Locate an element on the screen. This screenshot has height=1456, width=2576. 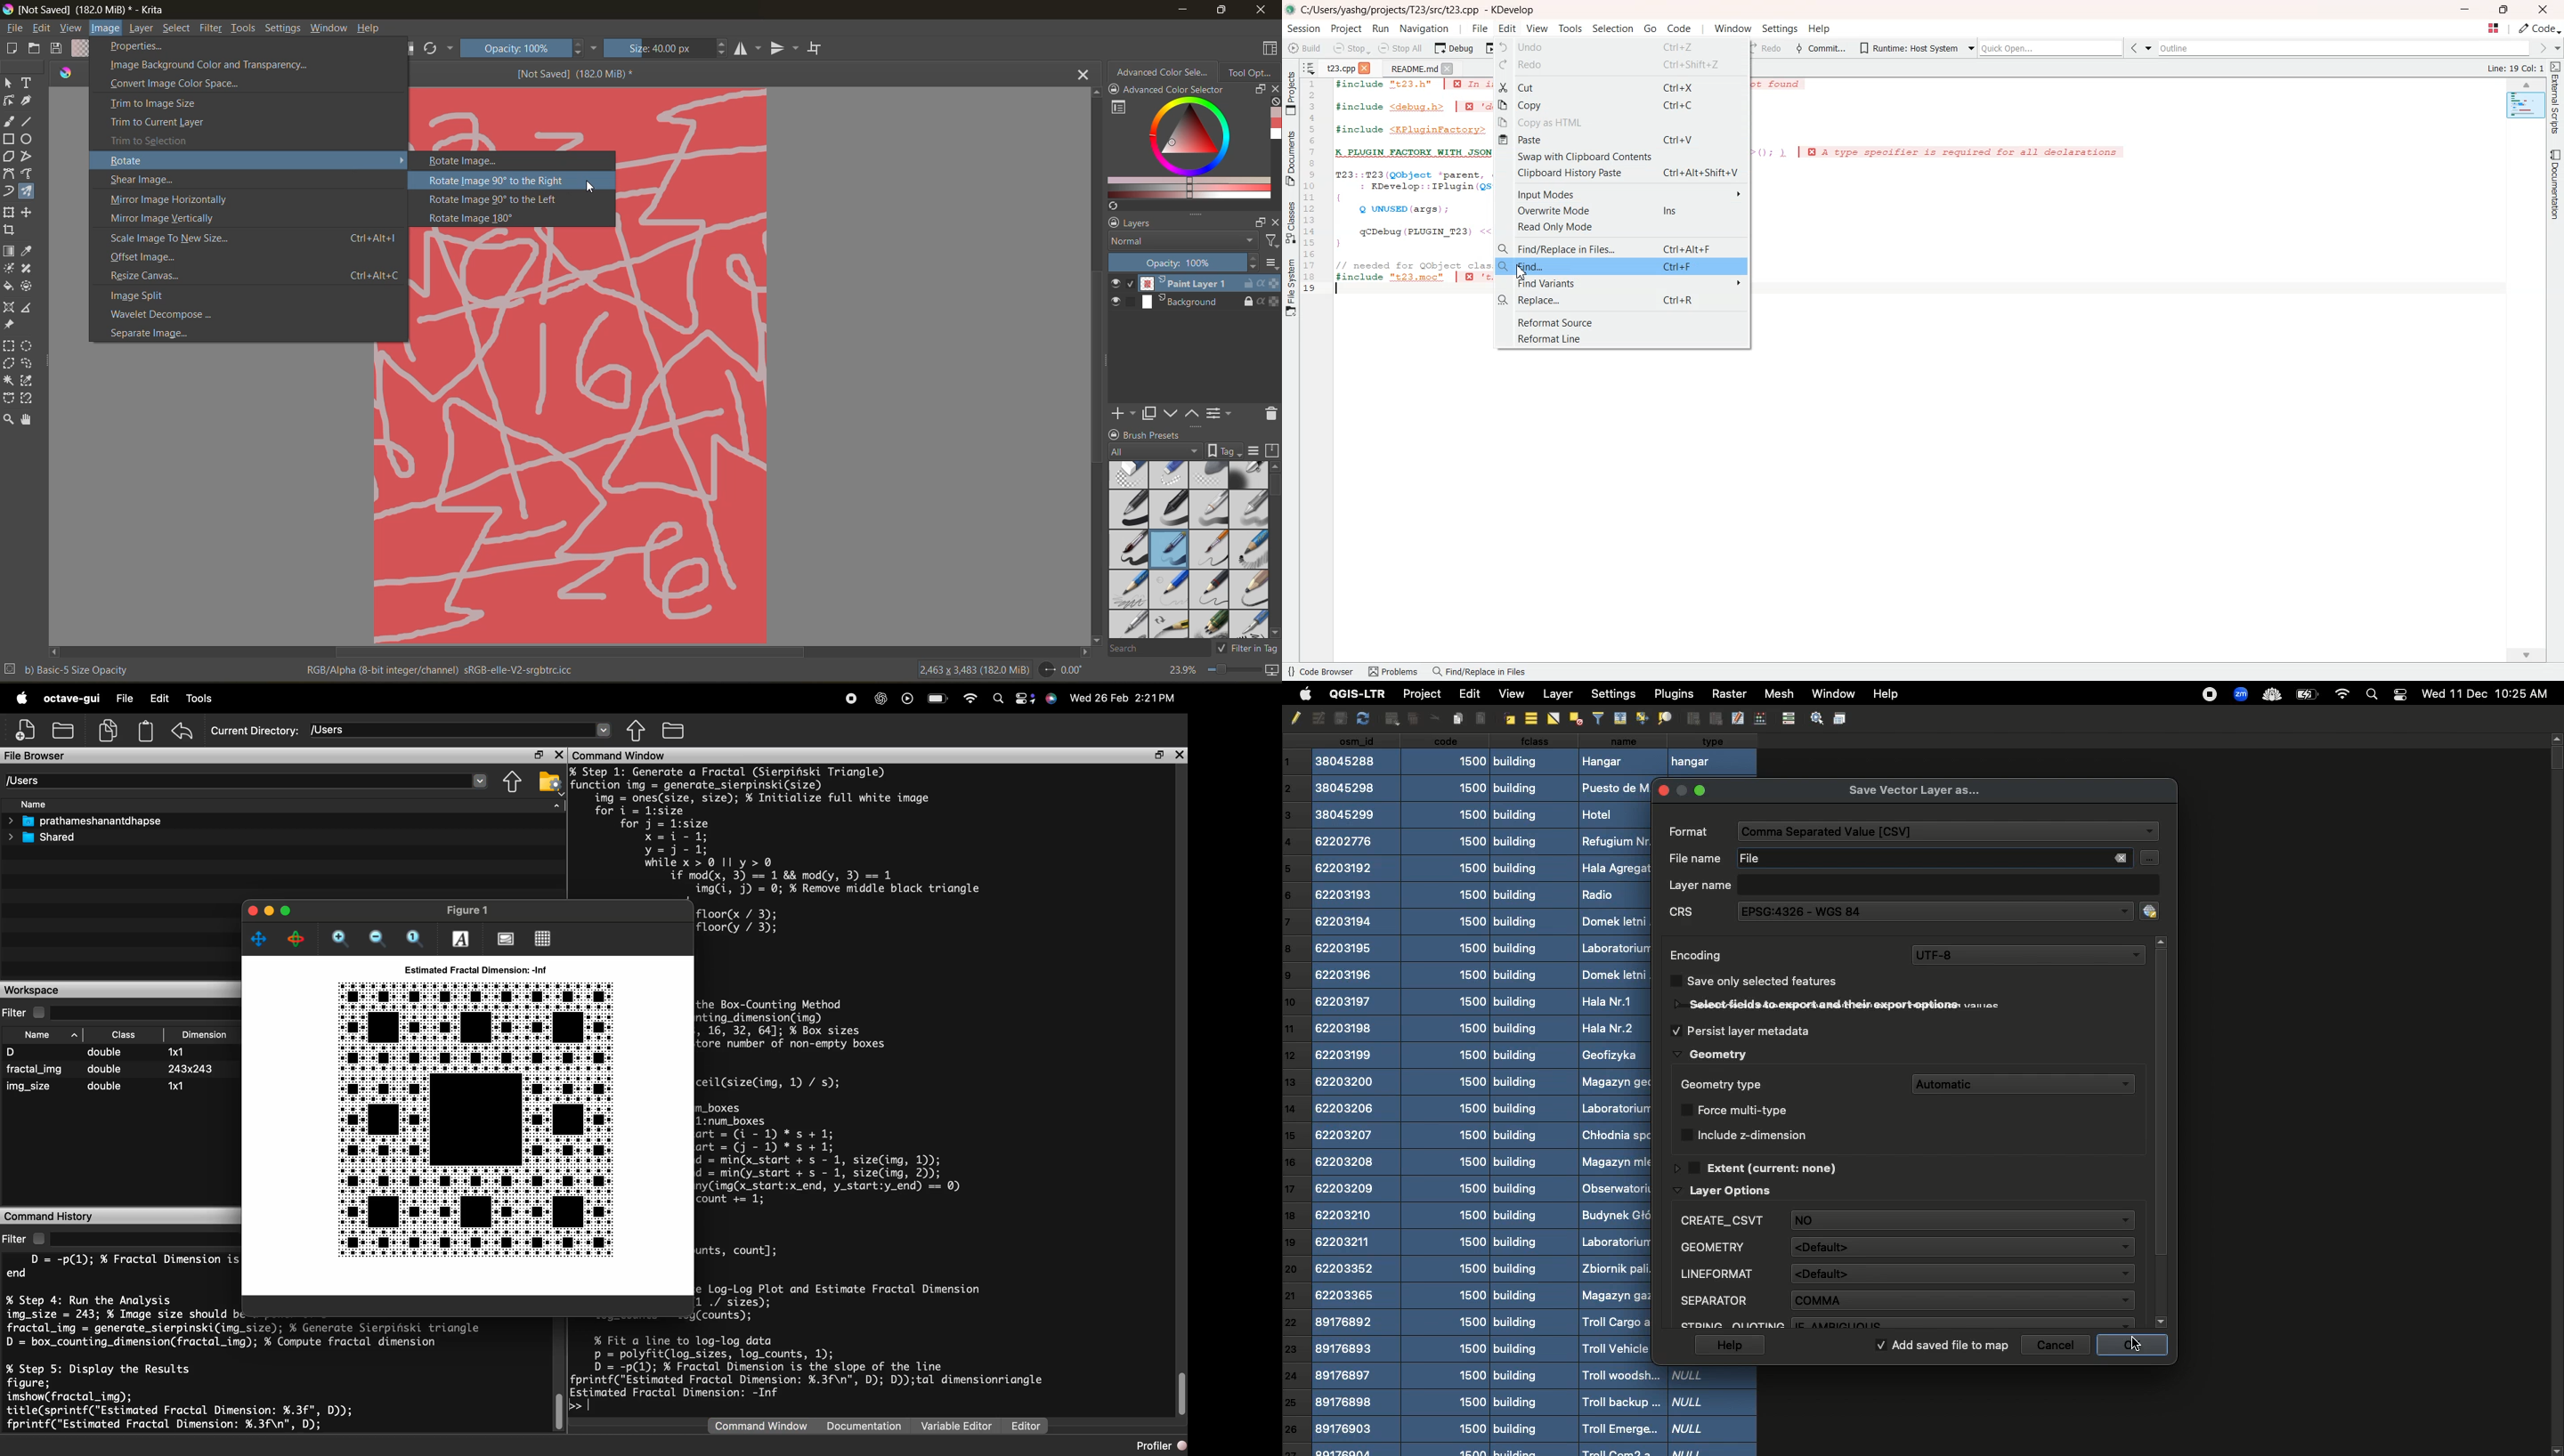
filter in tag is located at coordinates (1245, 649).